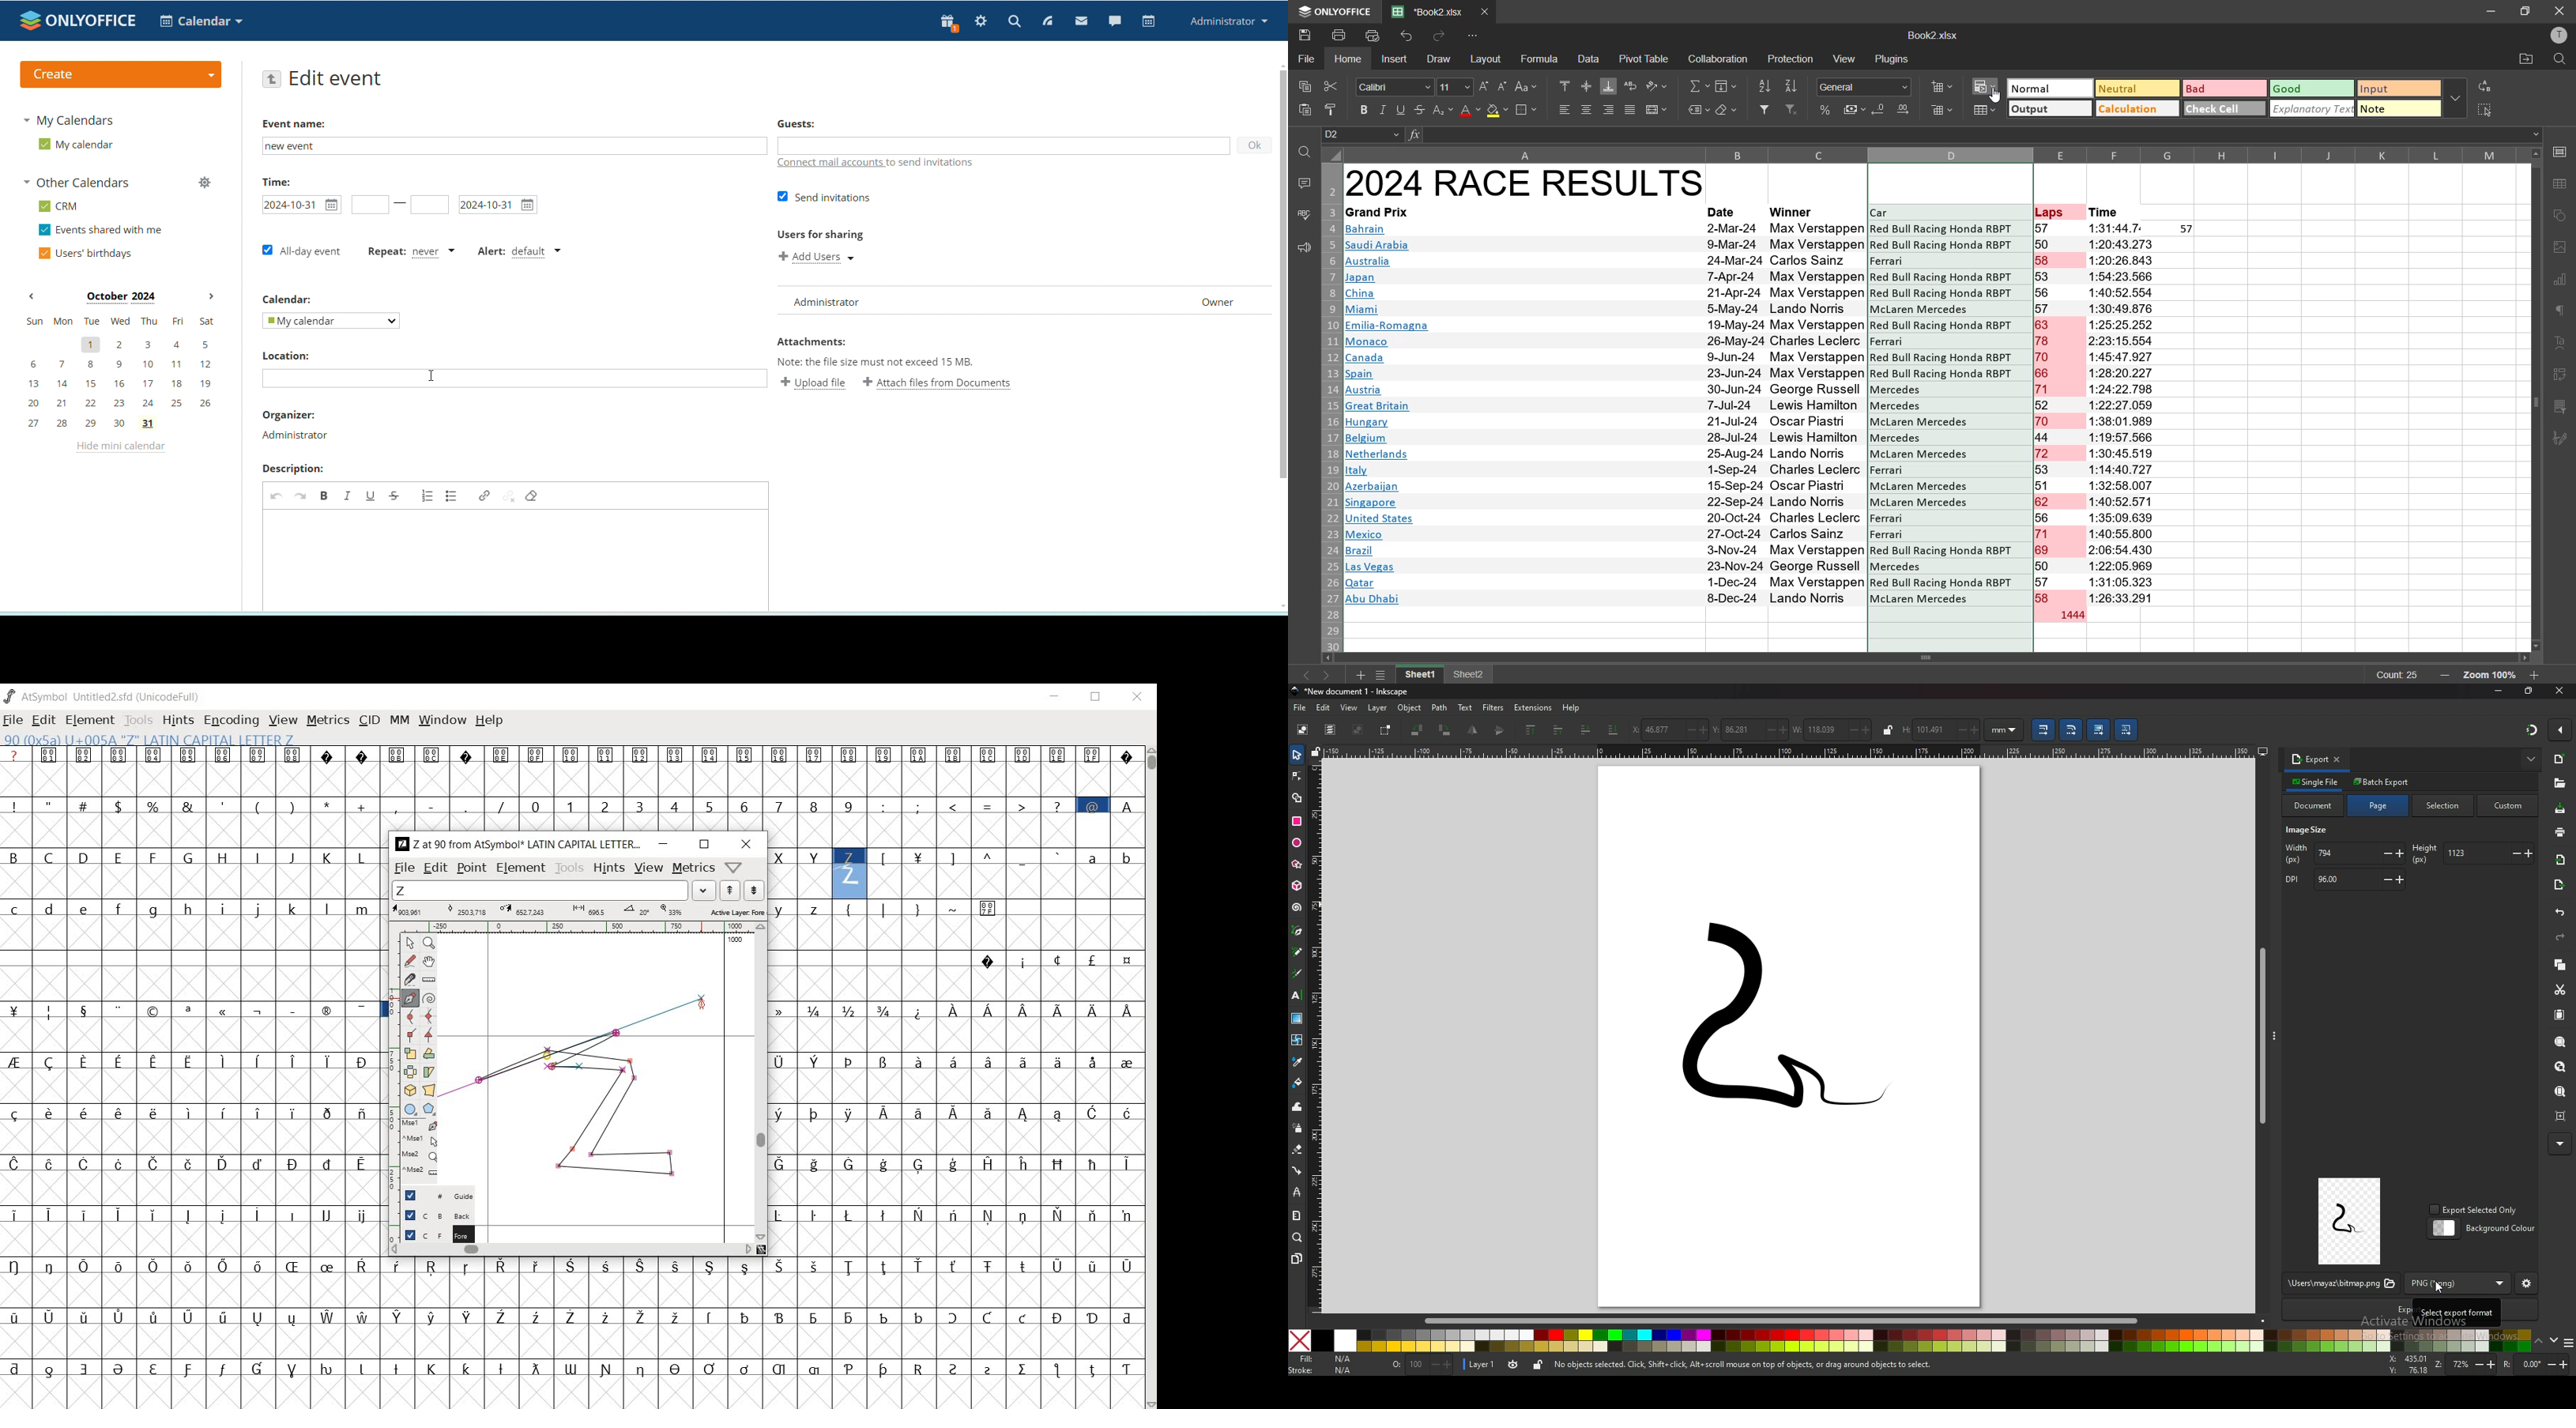  Describe the element at coordinates (2538, 1341) in the screenshot. I see `up` at that location.